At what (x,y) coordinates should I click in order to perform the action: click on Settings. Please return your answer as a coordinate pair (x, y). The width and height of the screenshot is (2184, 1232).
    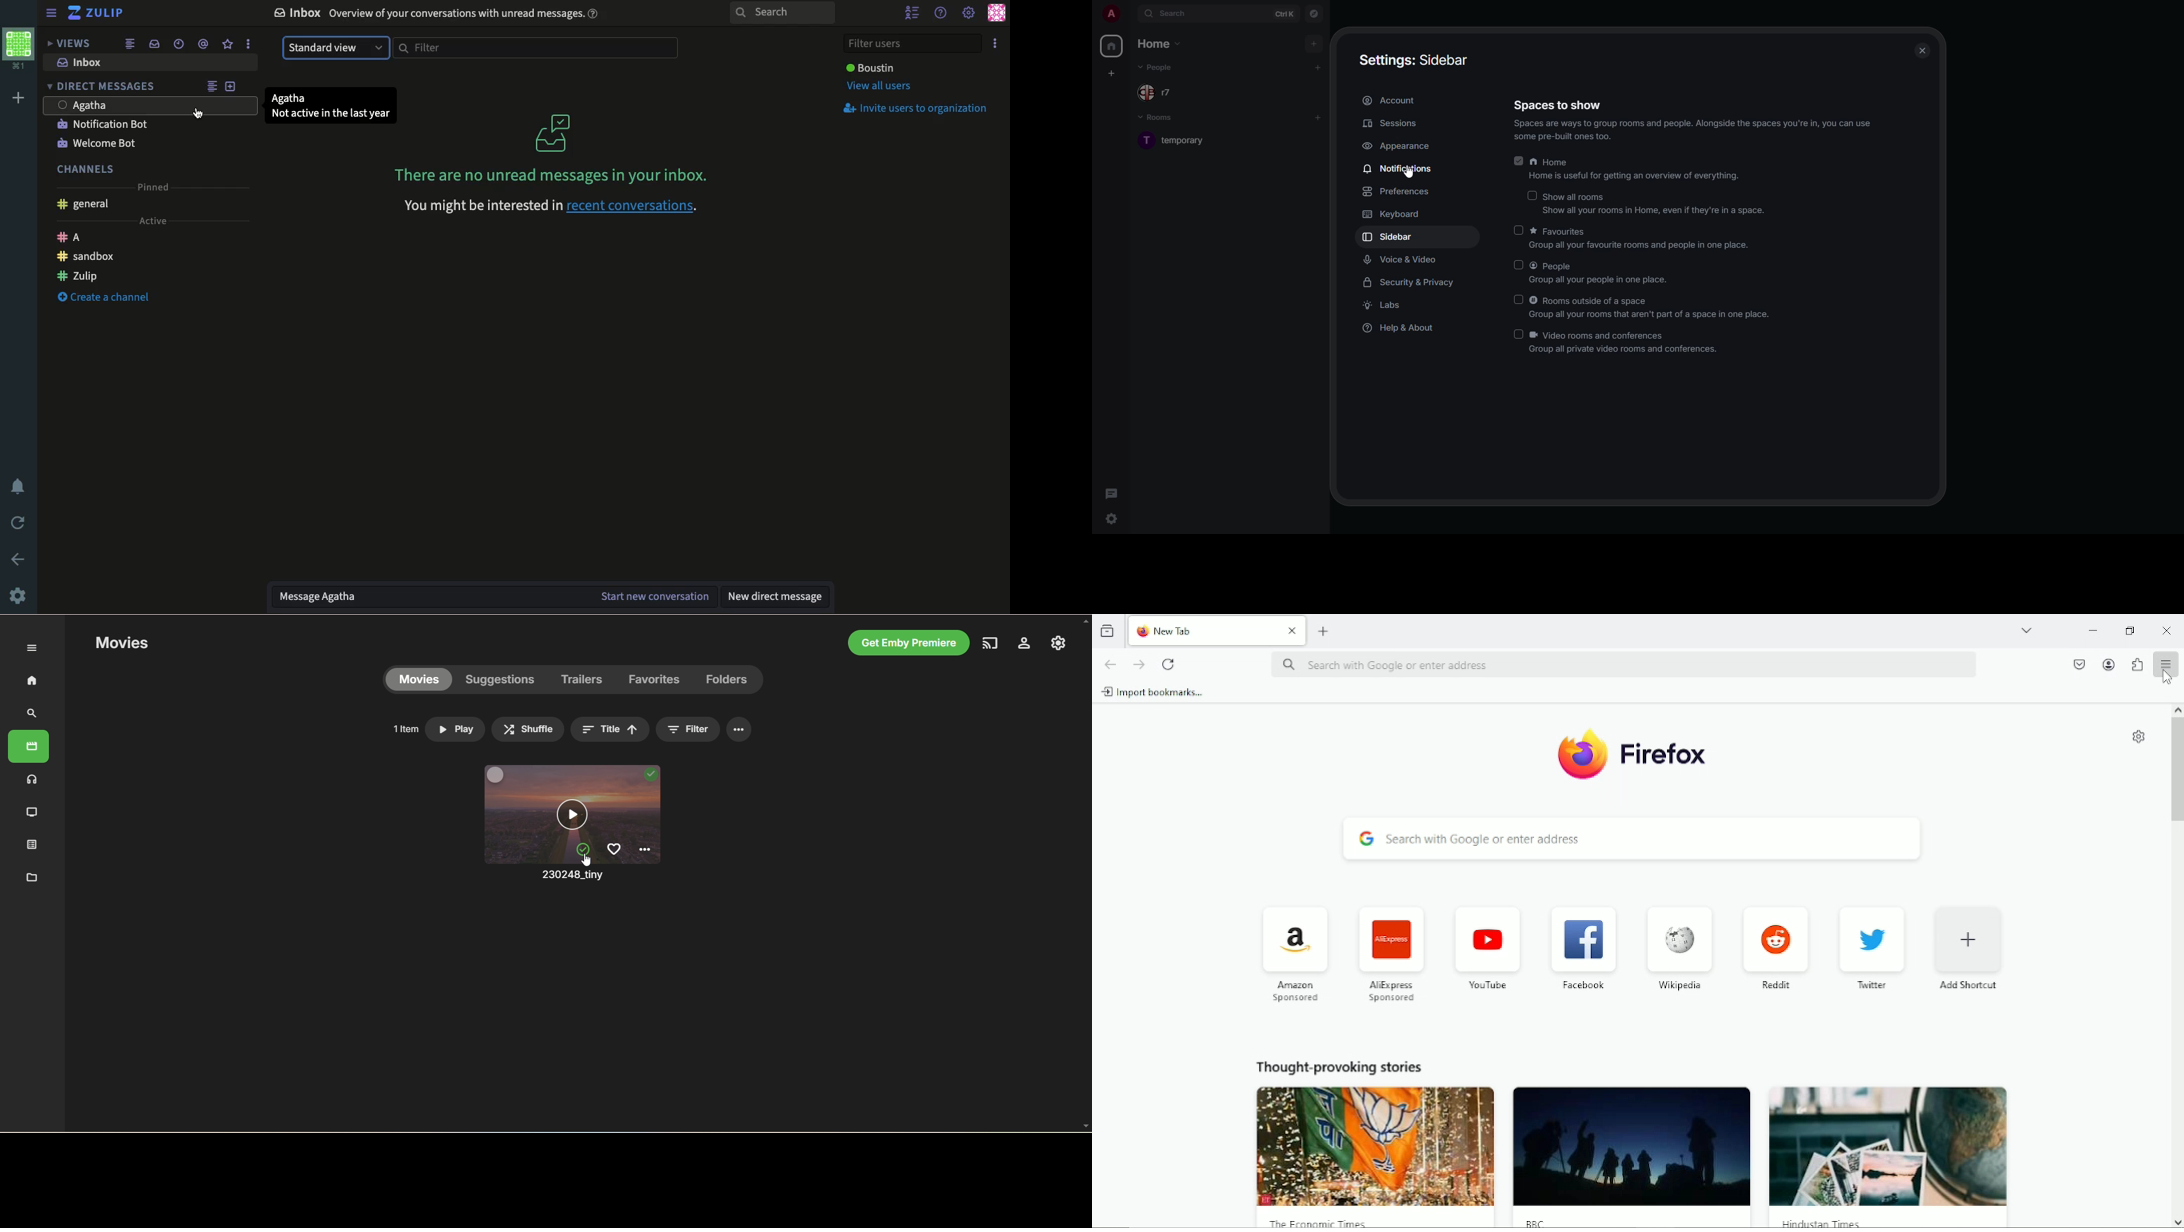
    Looking at the image, I should click on (969, 14).